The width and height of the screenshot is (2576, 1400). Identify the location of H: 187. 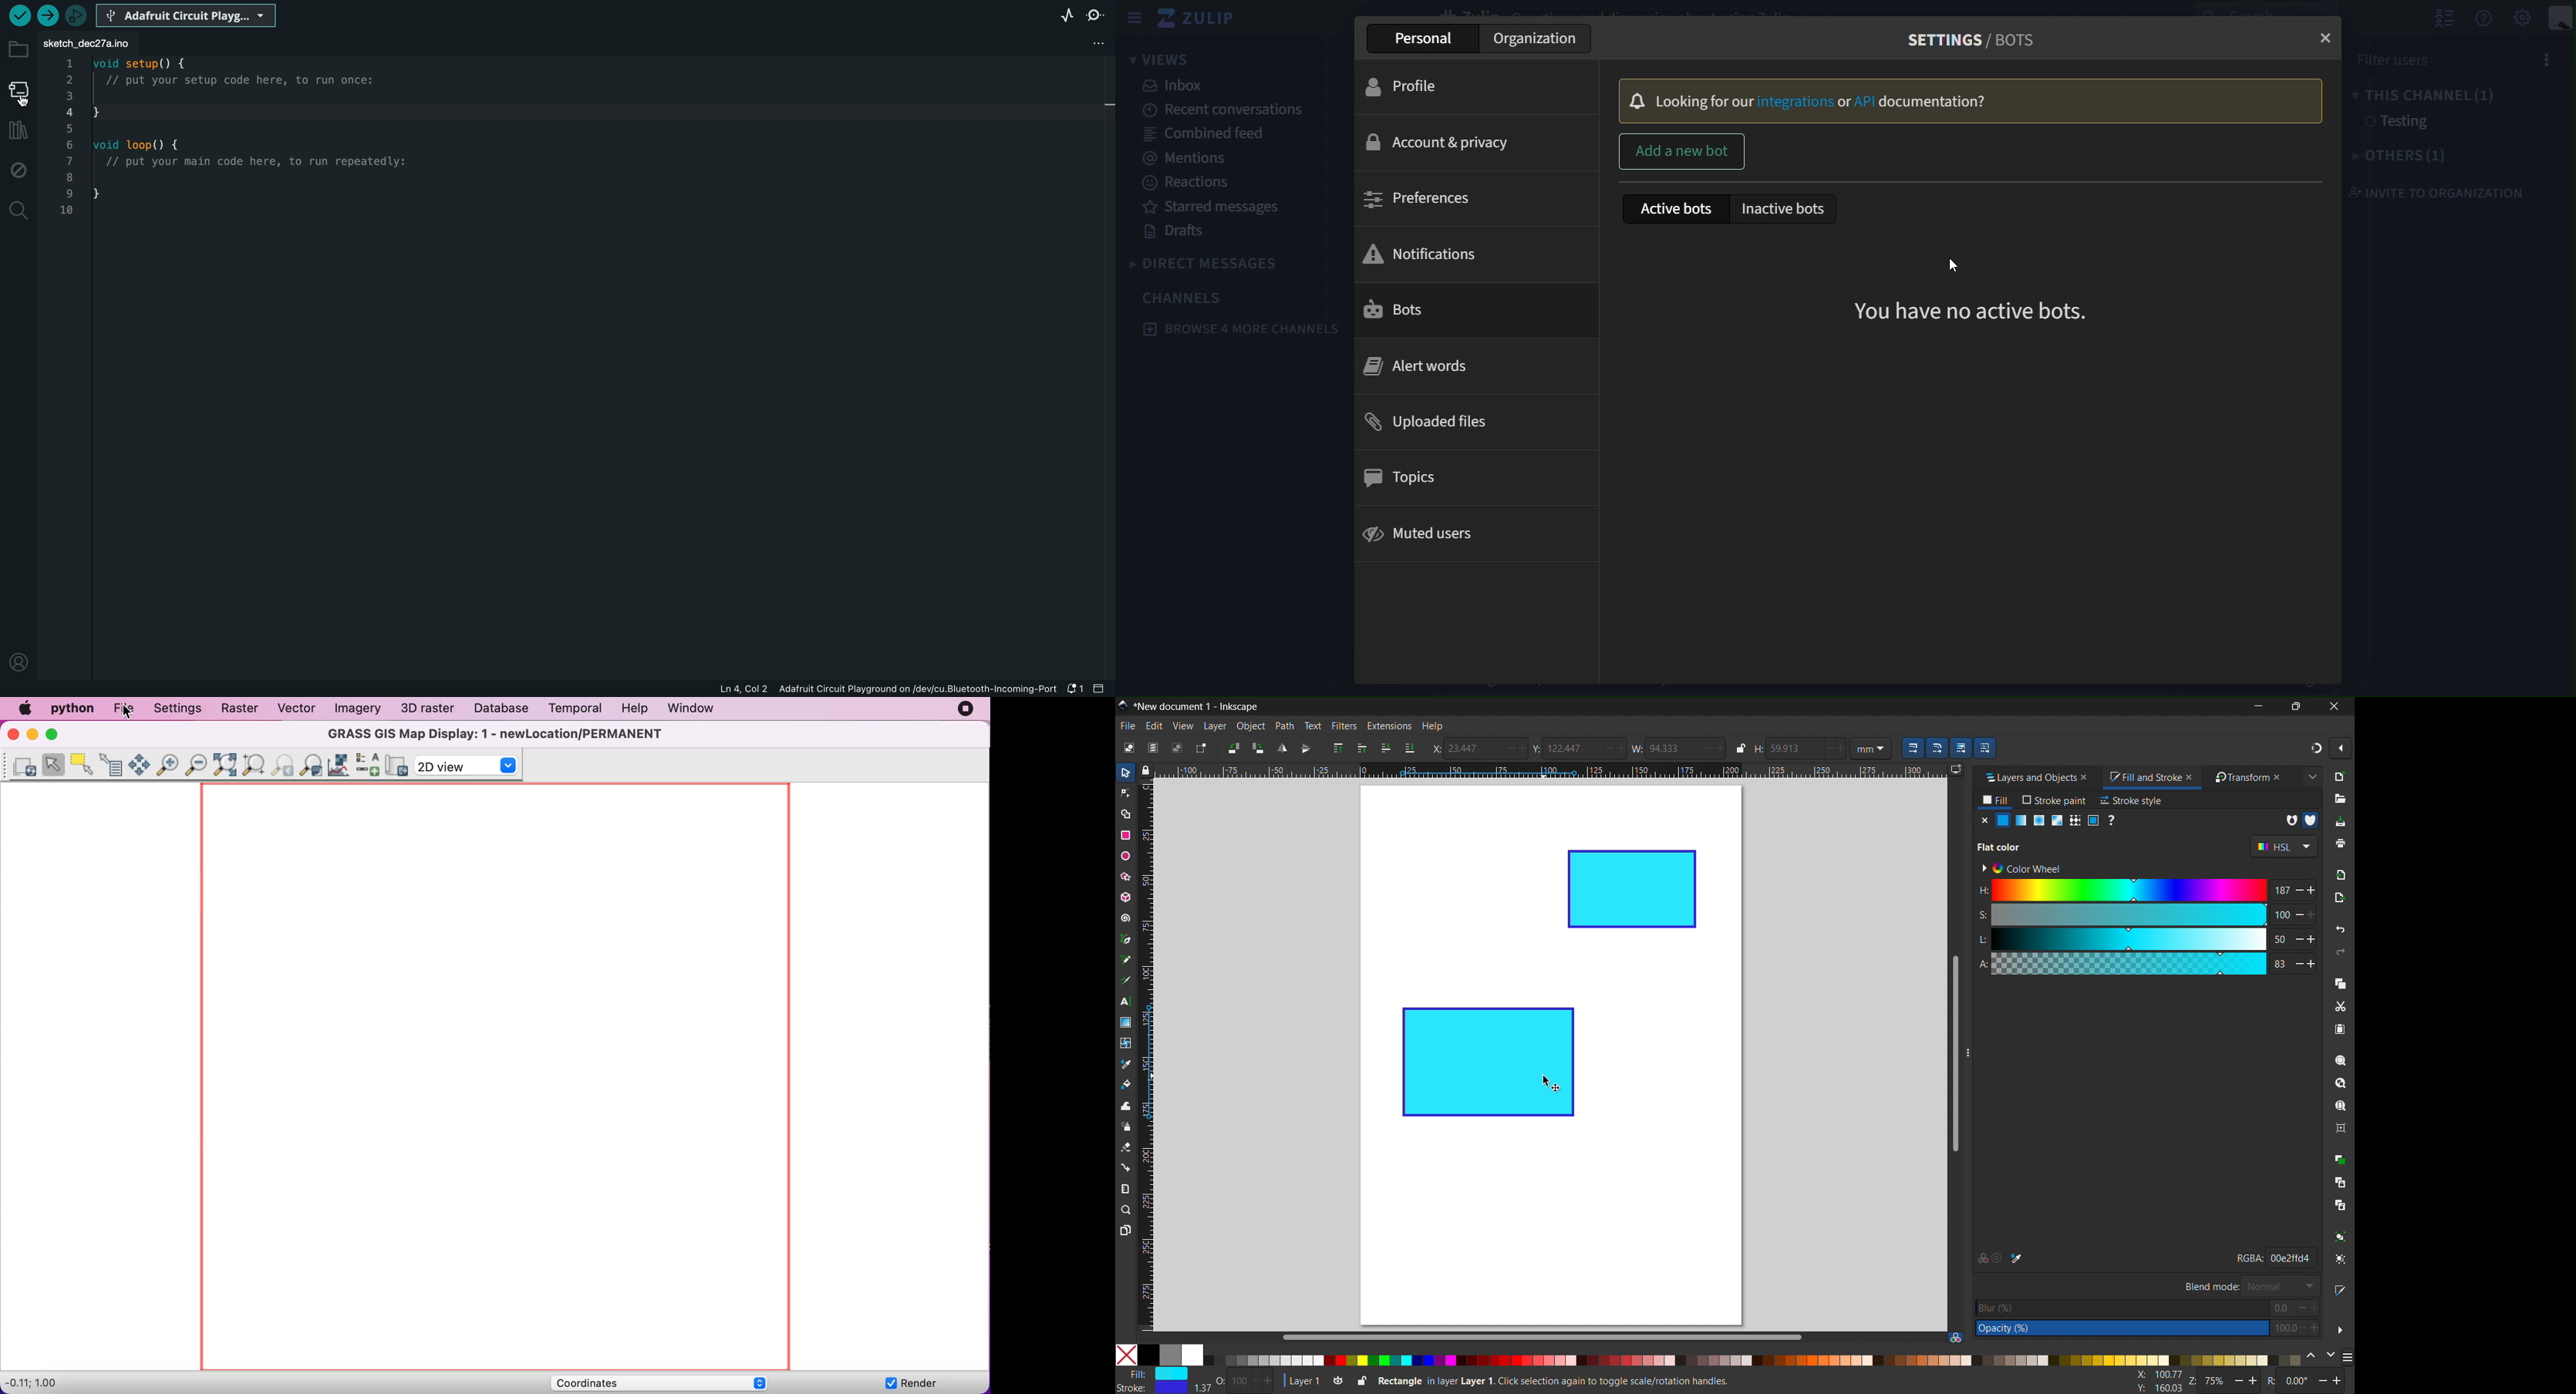
(2146, 889).